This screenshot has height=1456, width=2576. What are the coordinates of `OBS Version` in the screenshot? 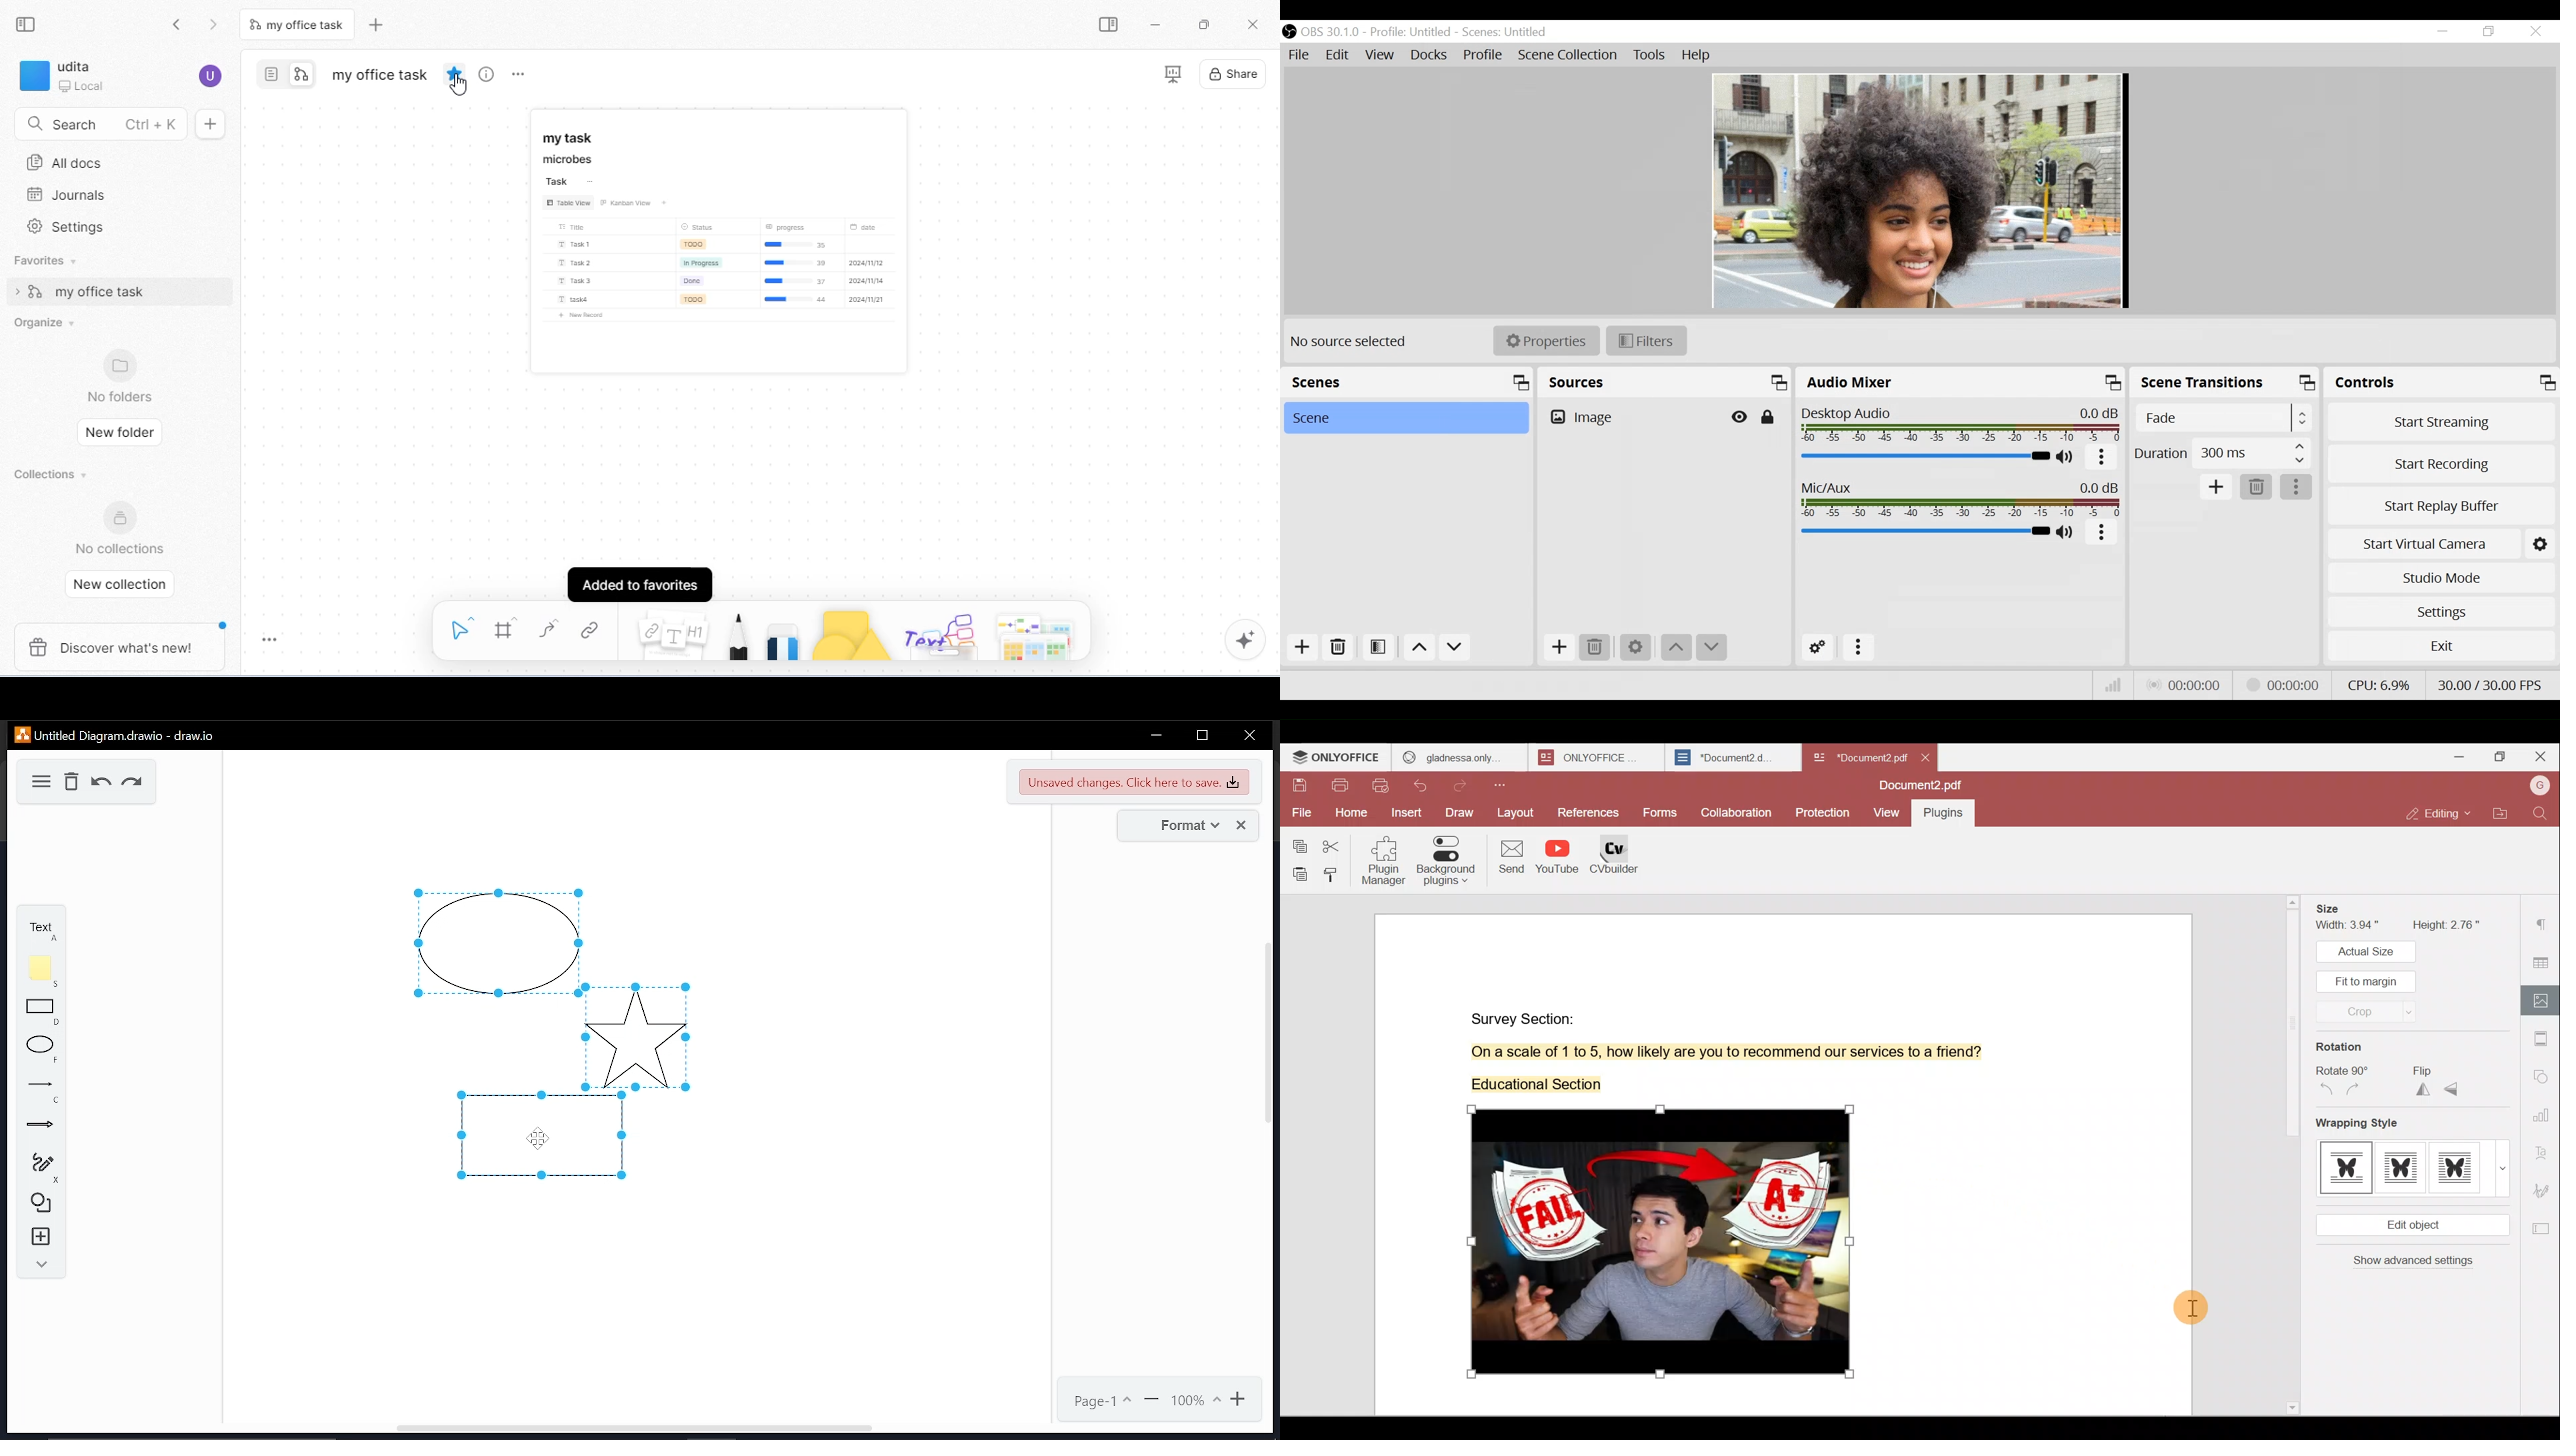 It's located at (1333, 33).